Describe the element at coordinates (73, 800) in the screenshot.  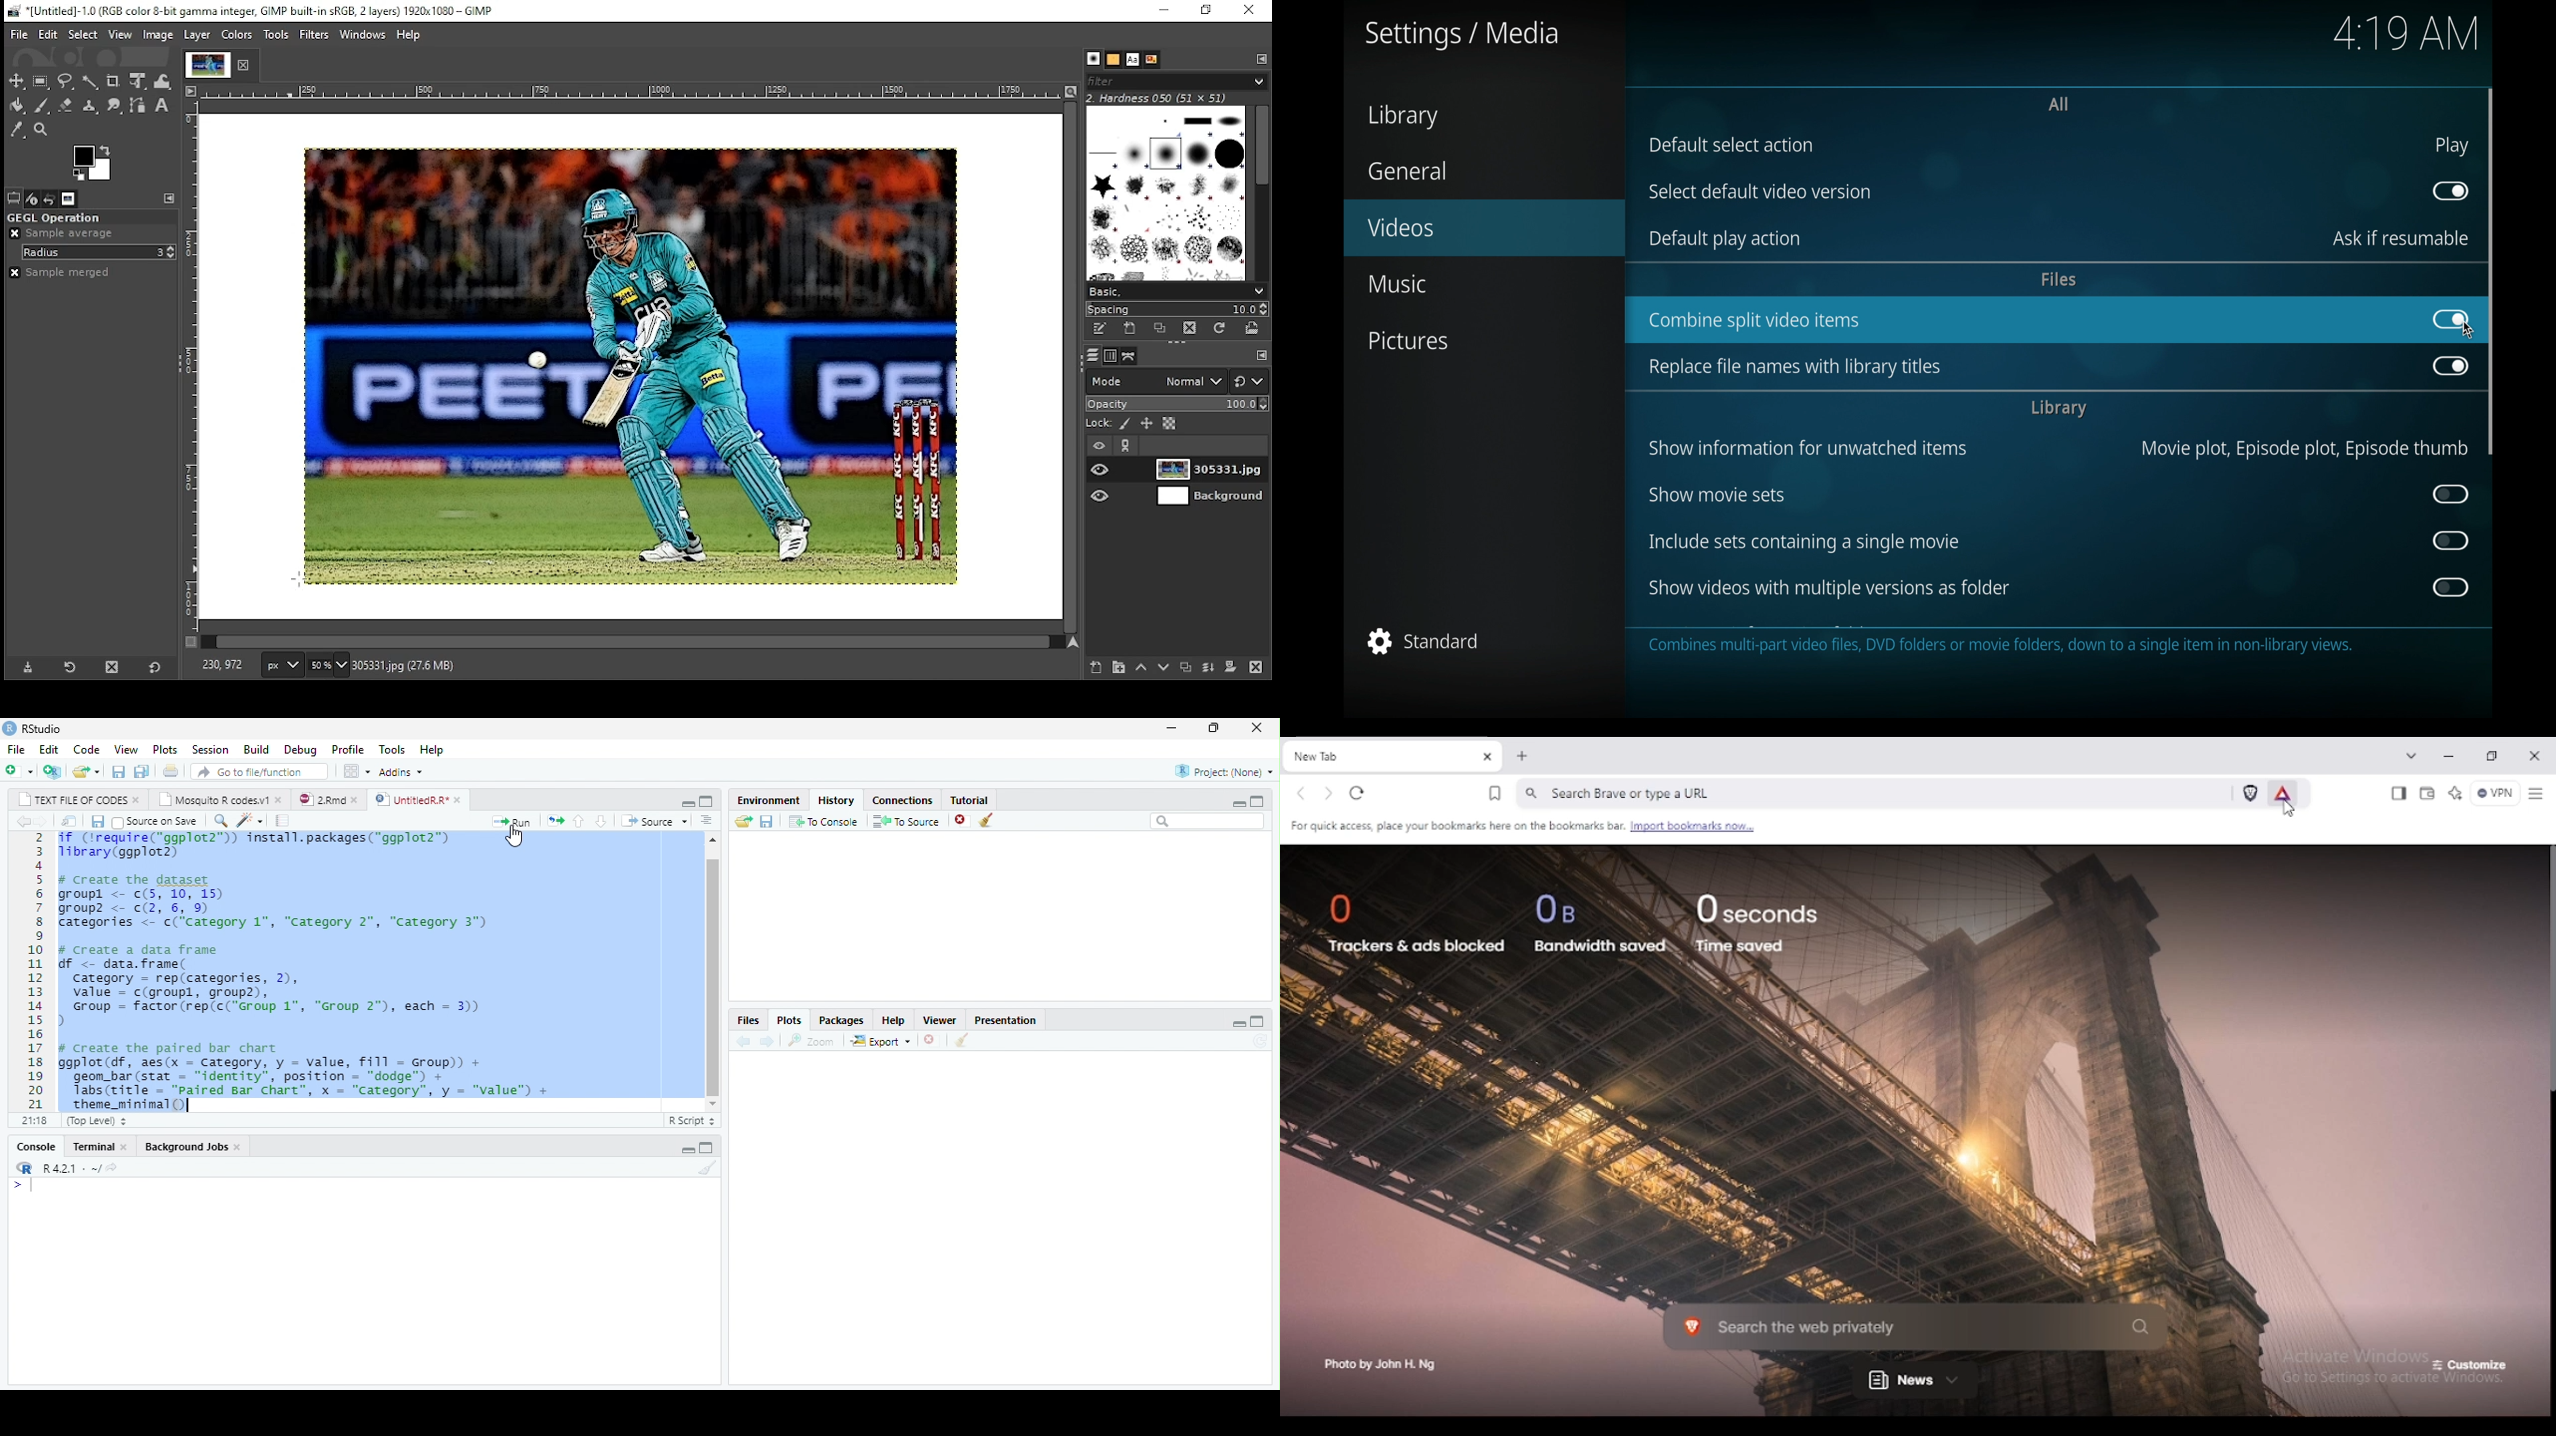
I see `text file of codes` at that location.